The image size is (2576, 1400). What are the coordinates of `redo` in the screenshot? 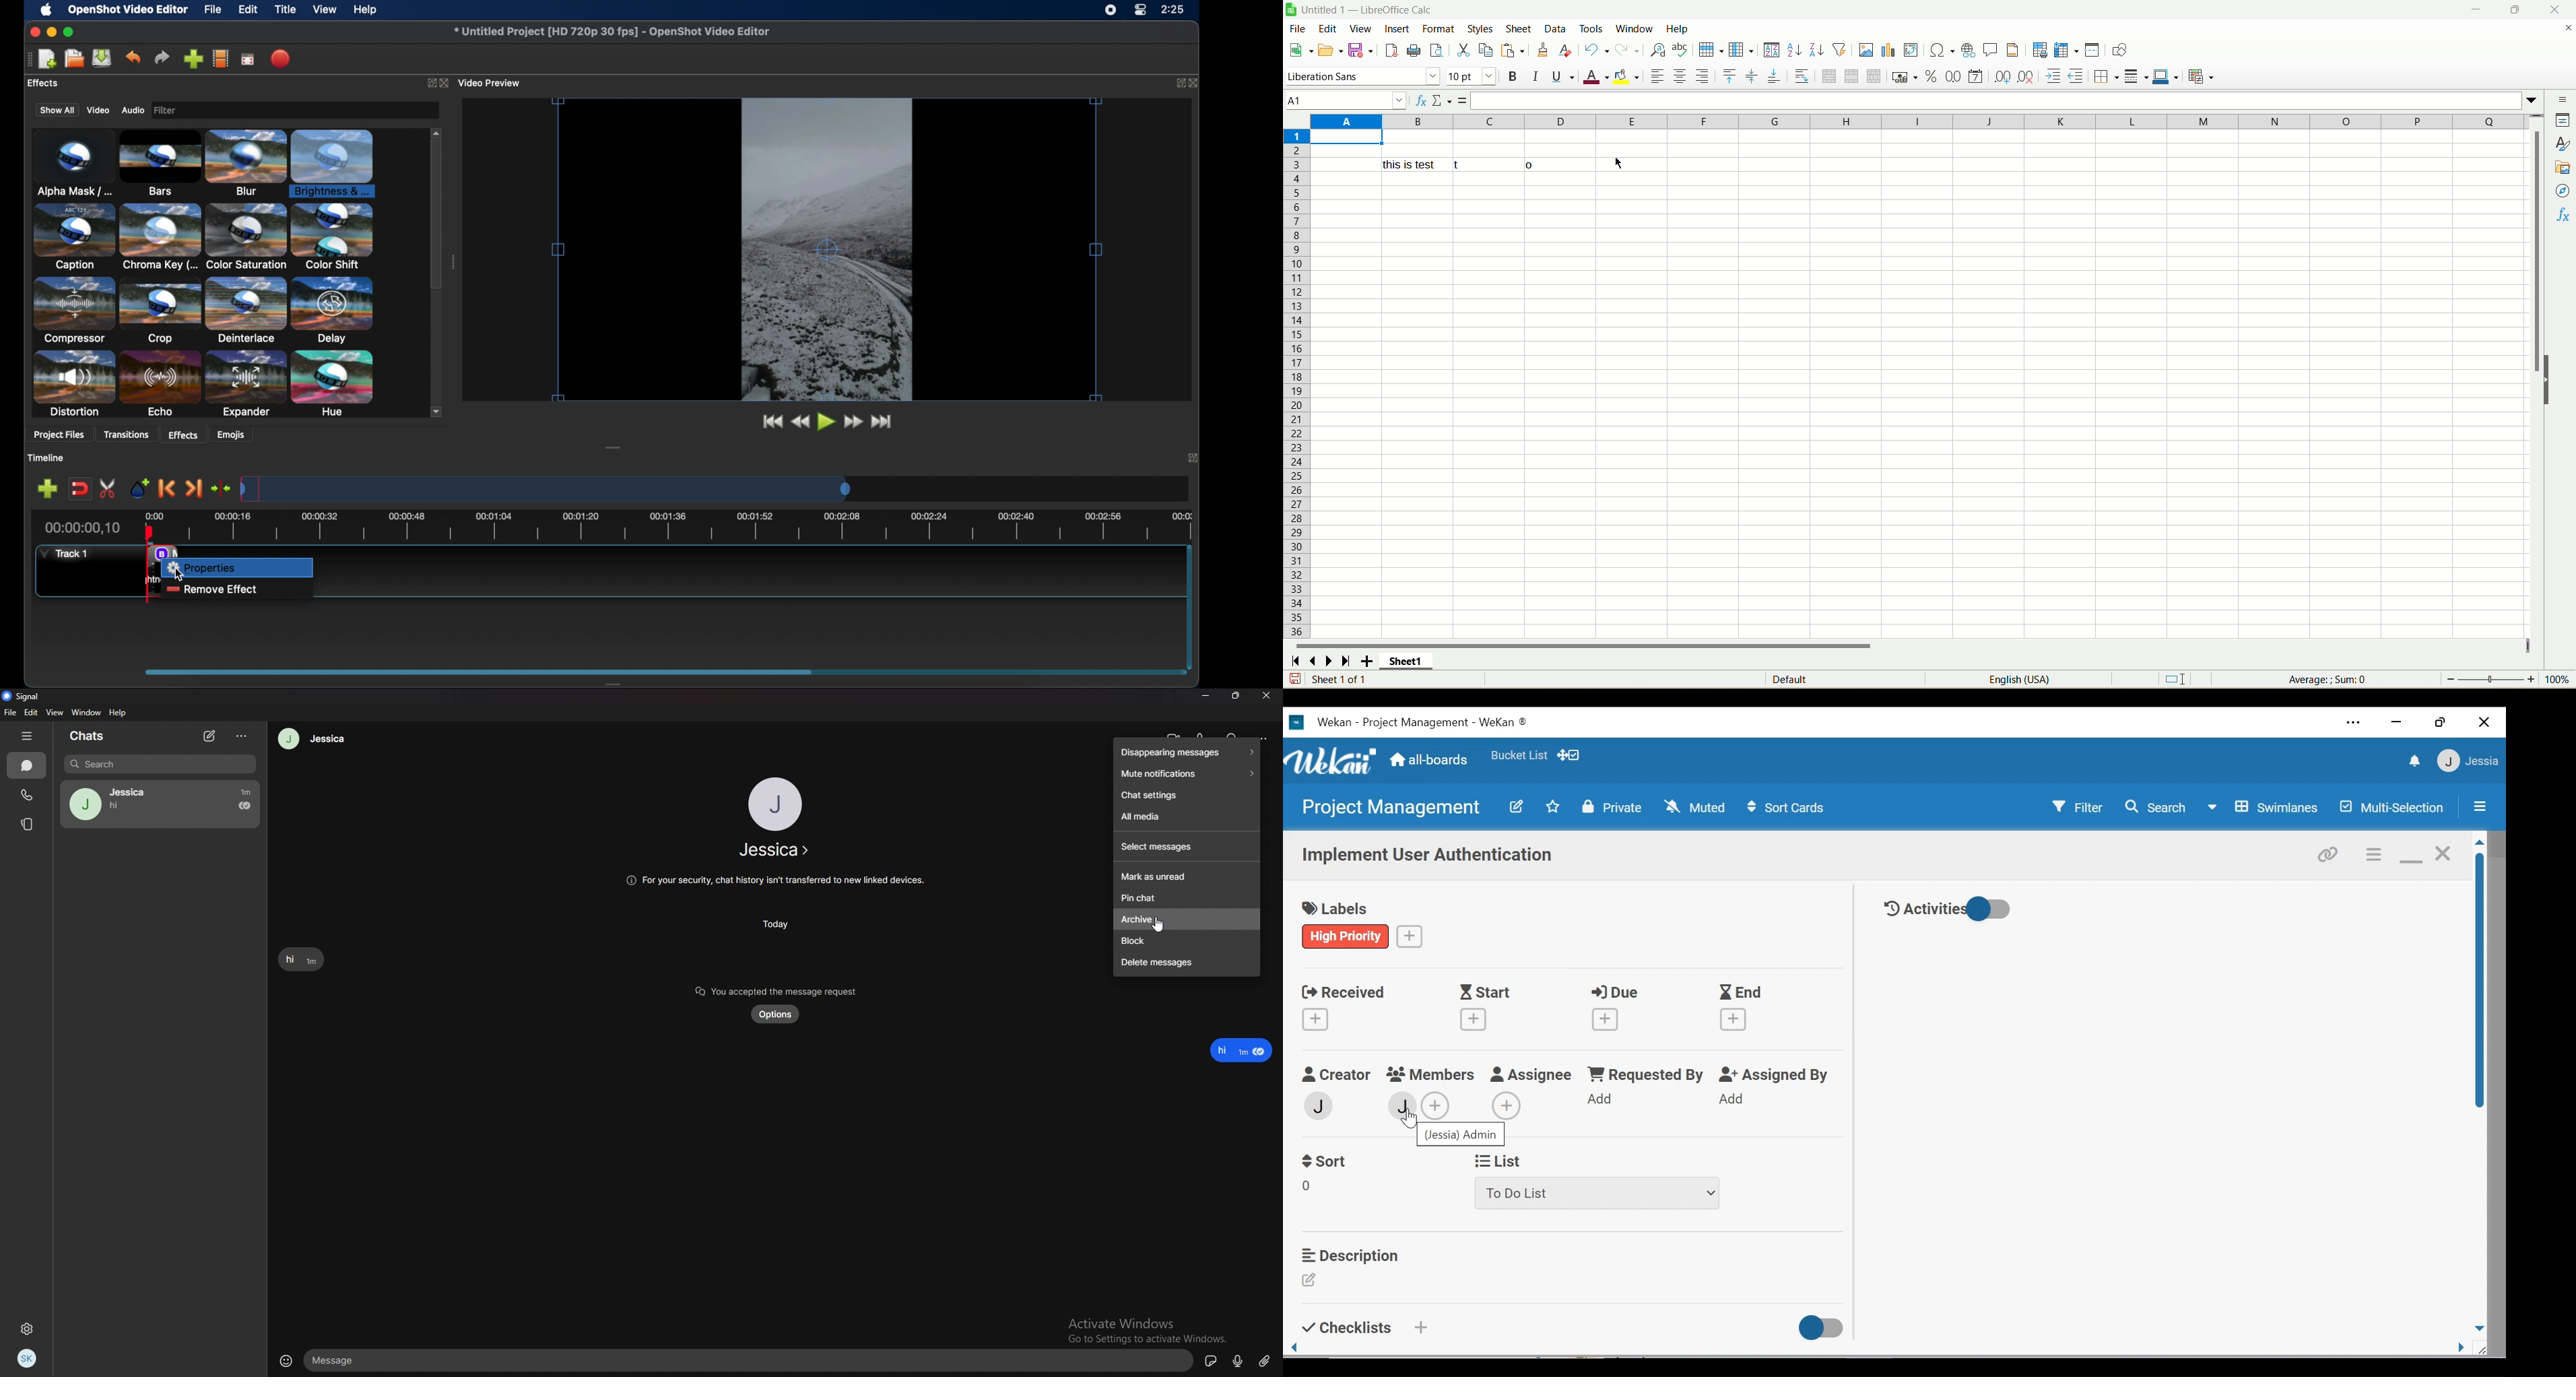 It's located at (1628, 49).